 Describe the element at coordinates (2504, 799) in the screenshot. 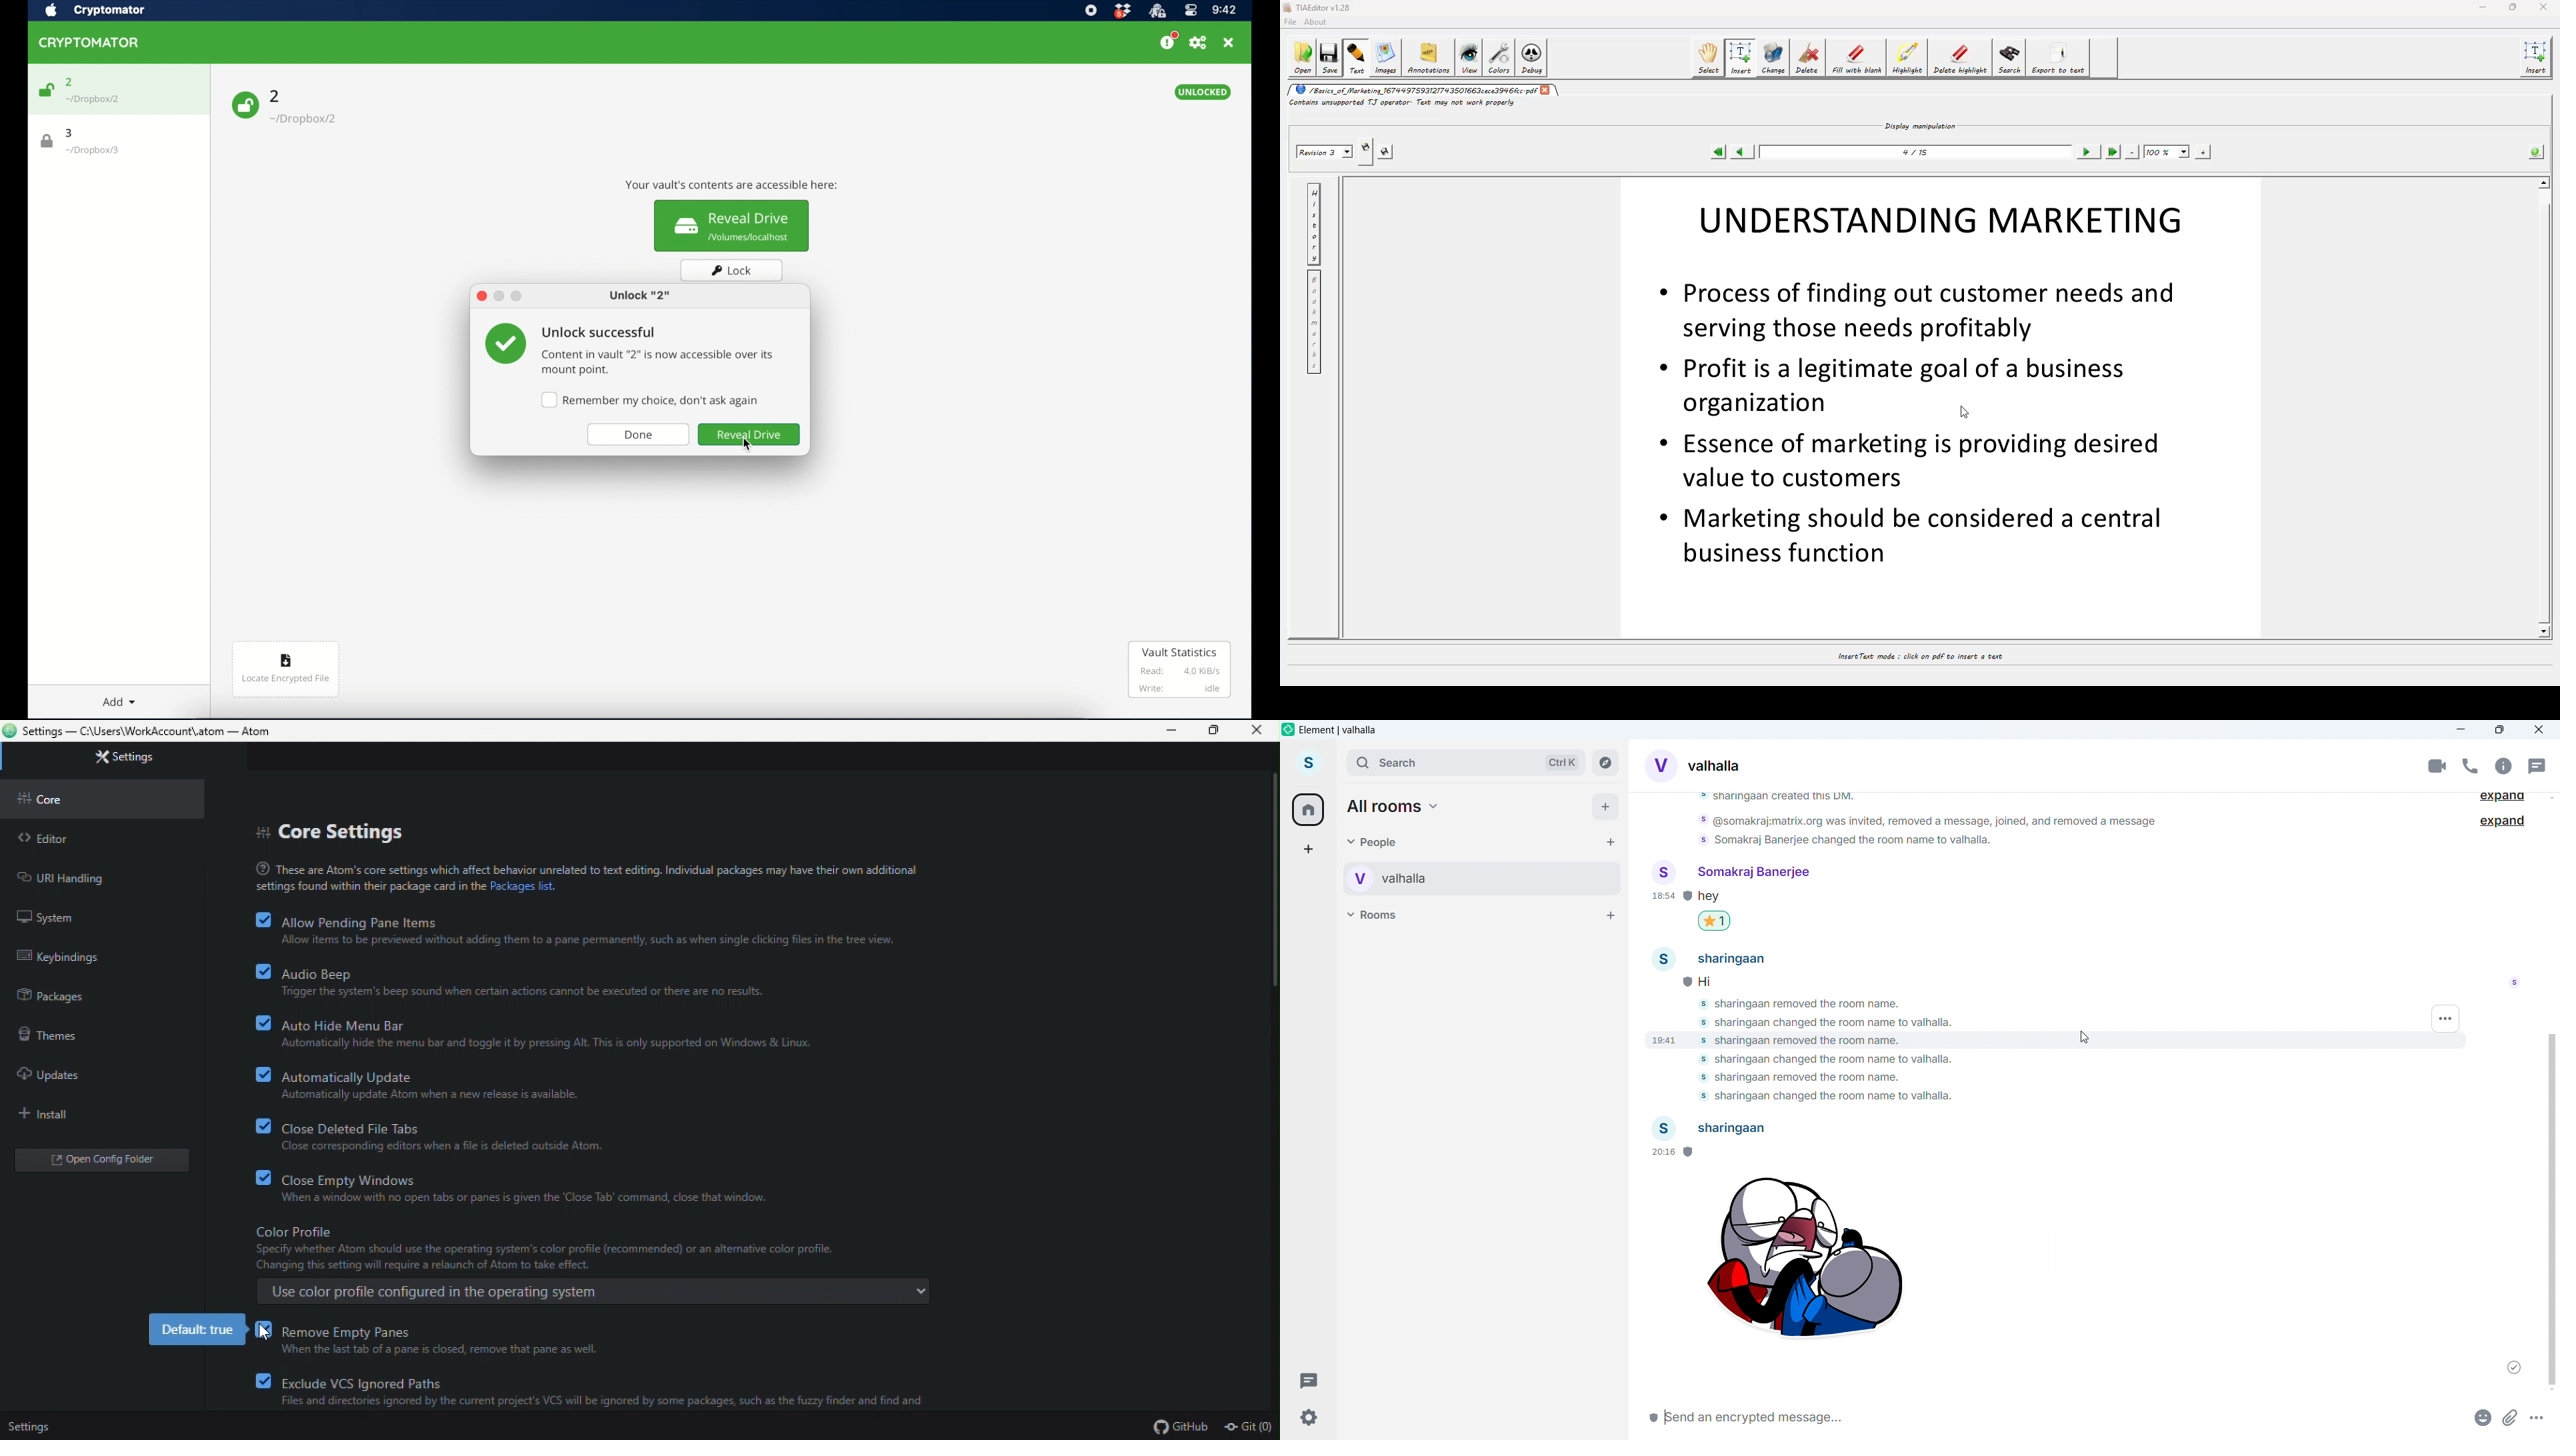

I see `Expand ` at that location.